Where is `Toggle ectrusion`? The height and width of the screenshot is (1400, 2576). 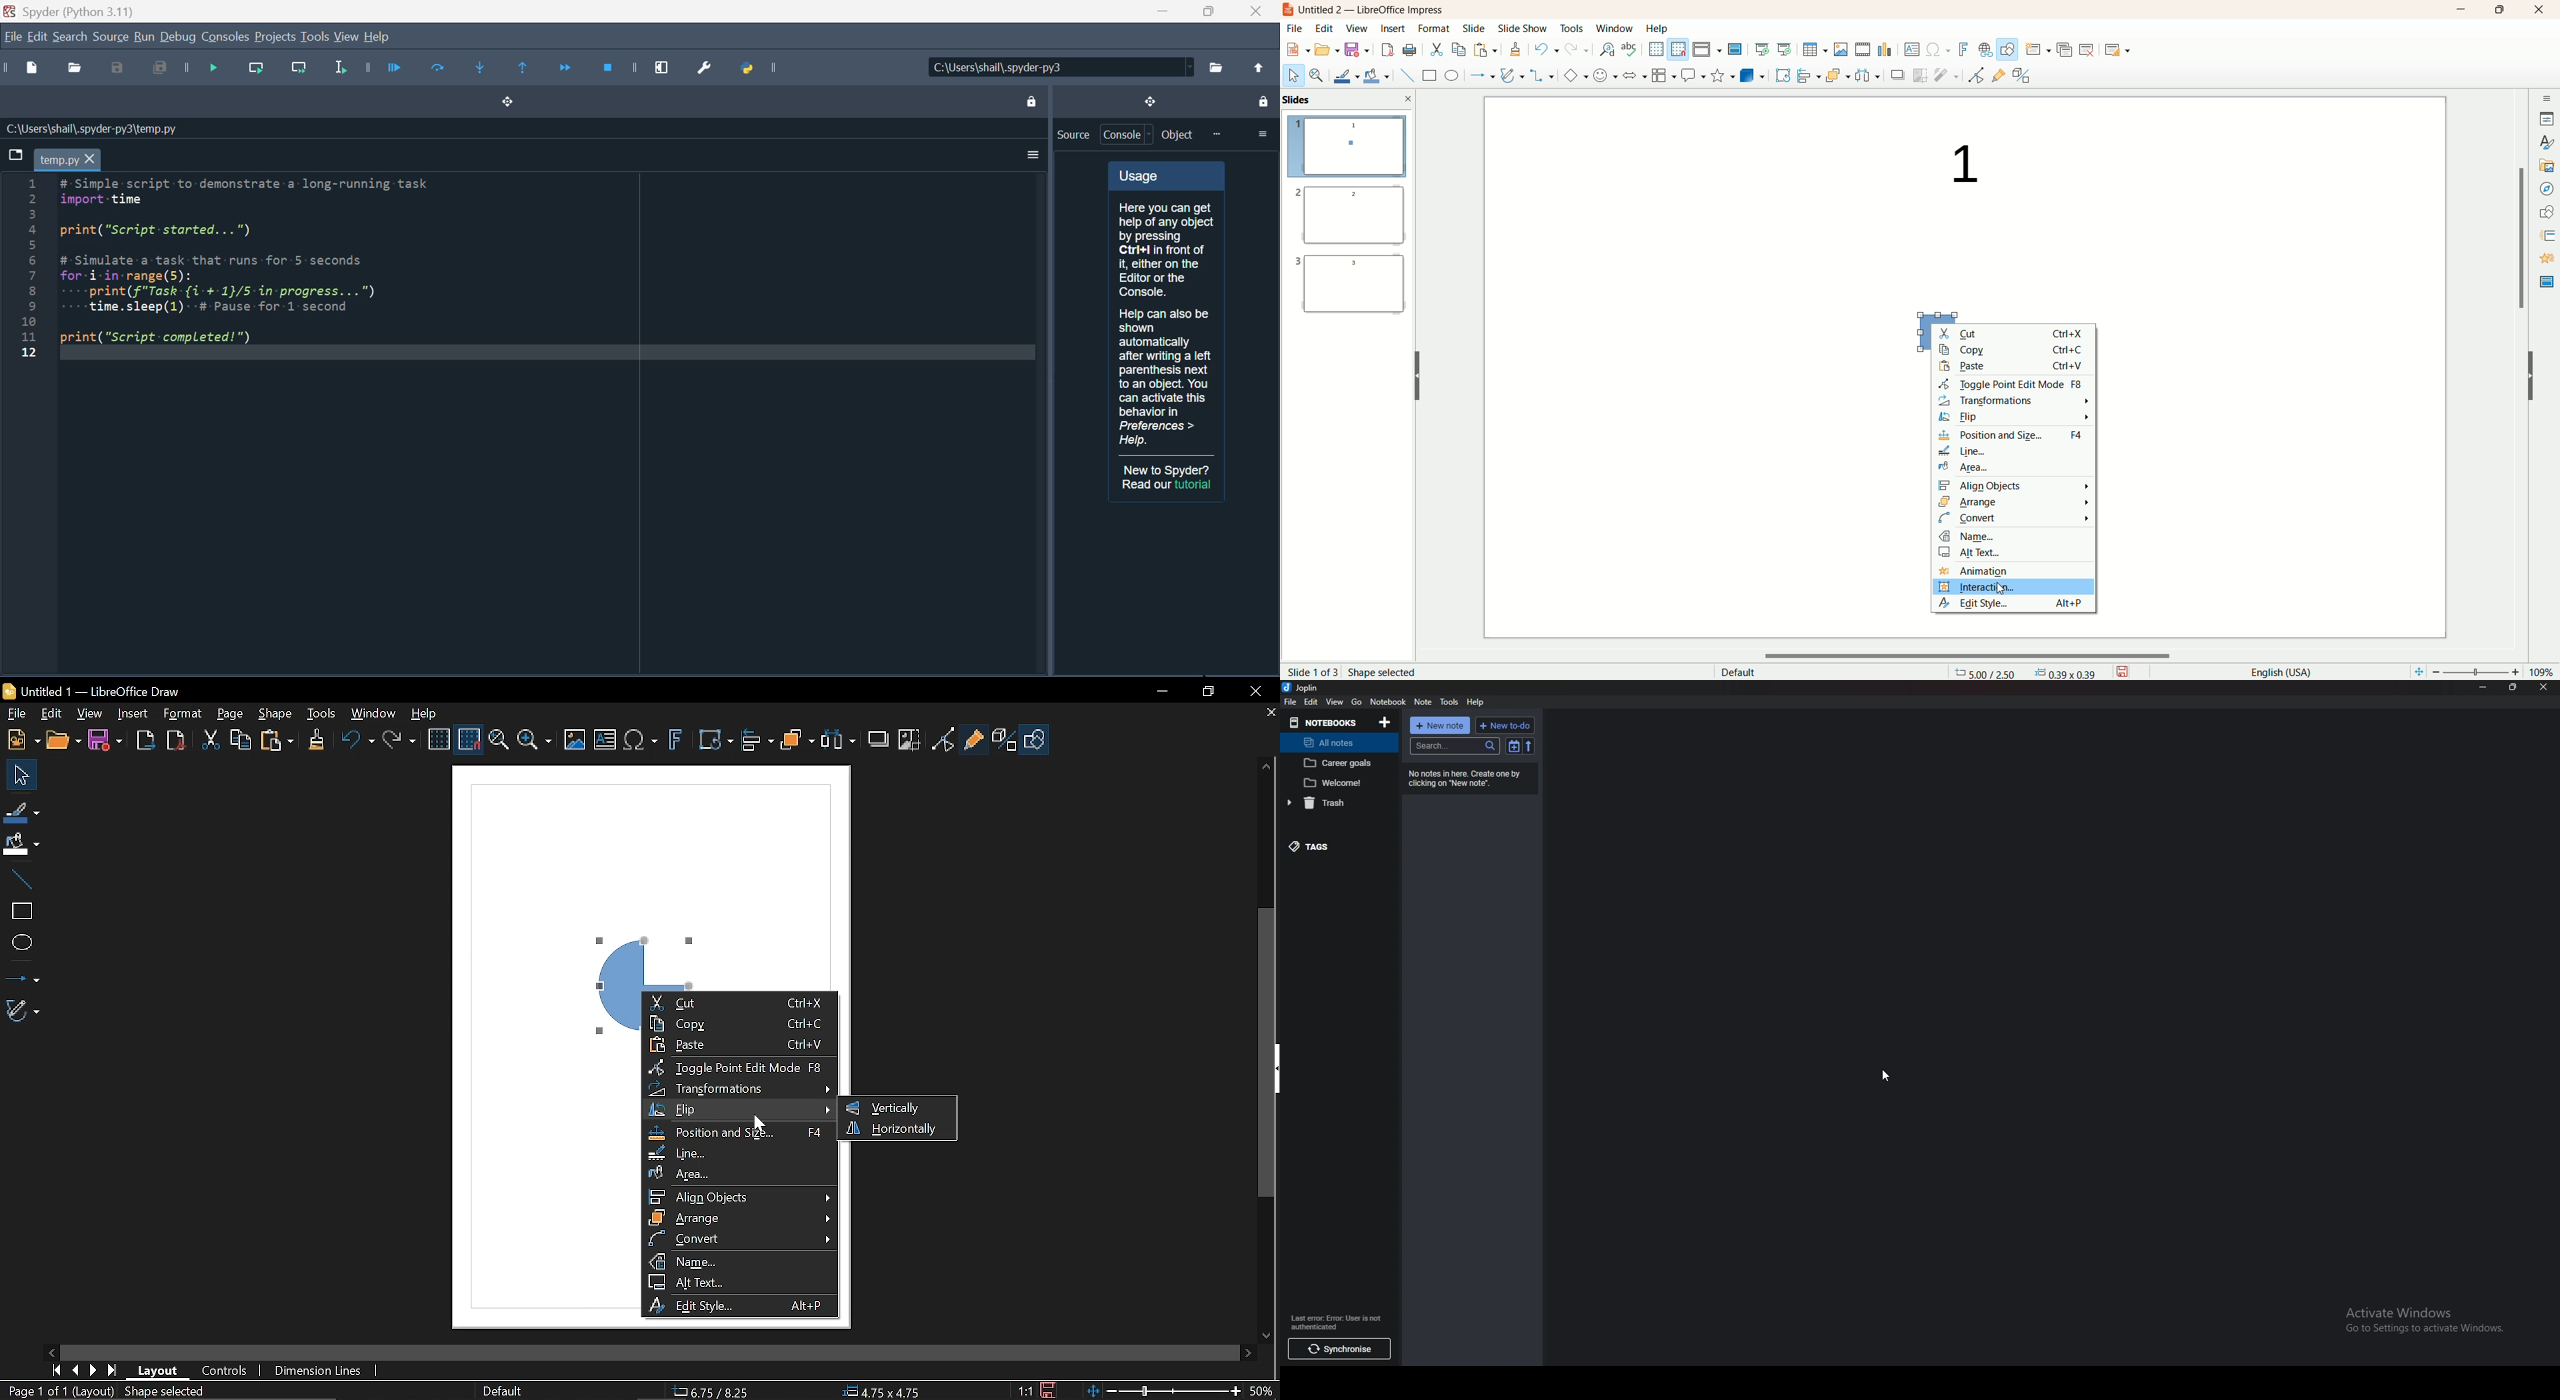
Toggle ectrusion is located at coordinates (1005, 740).